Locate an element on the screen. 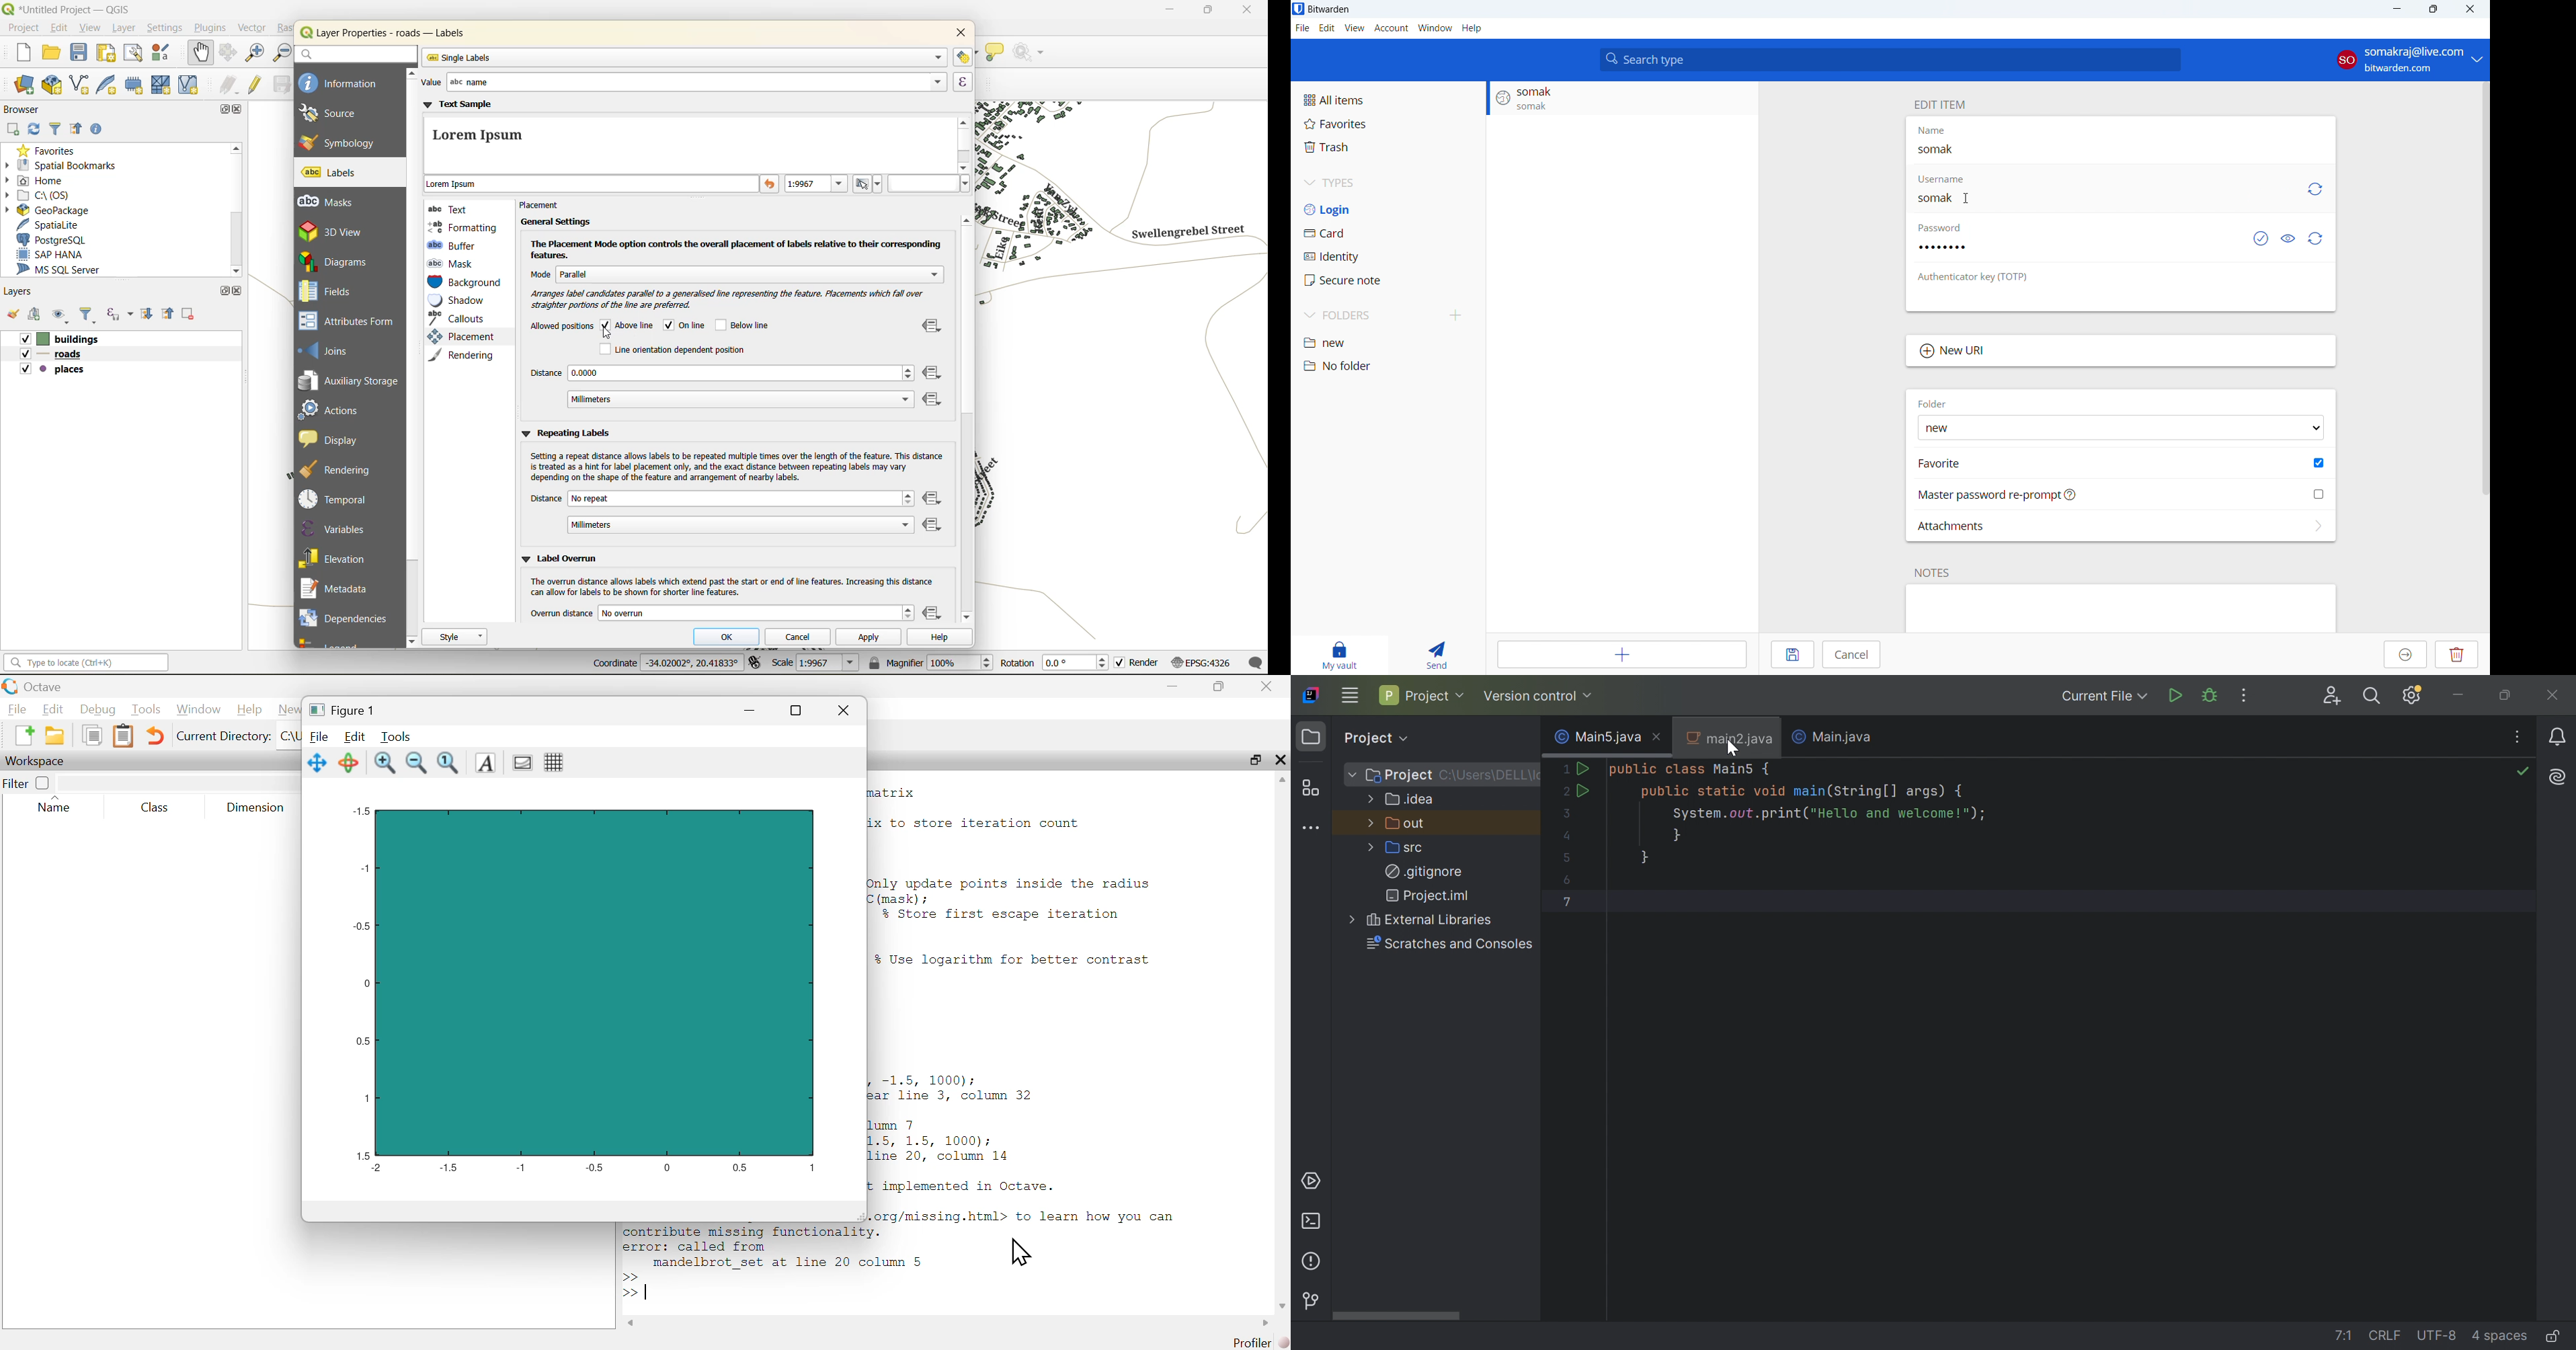  display is located at coordinates (335, 439).